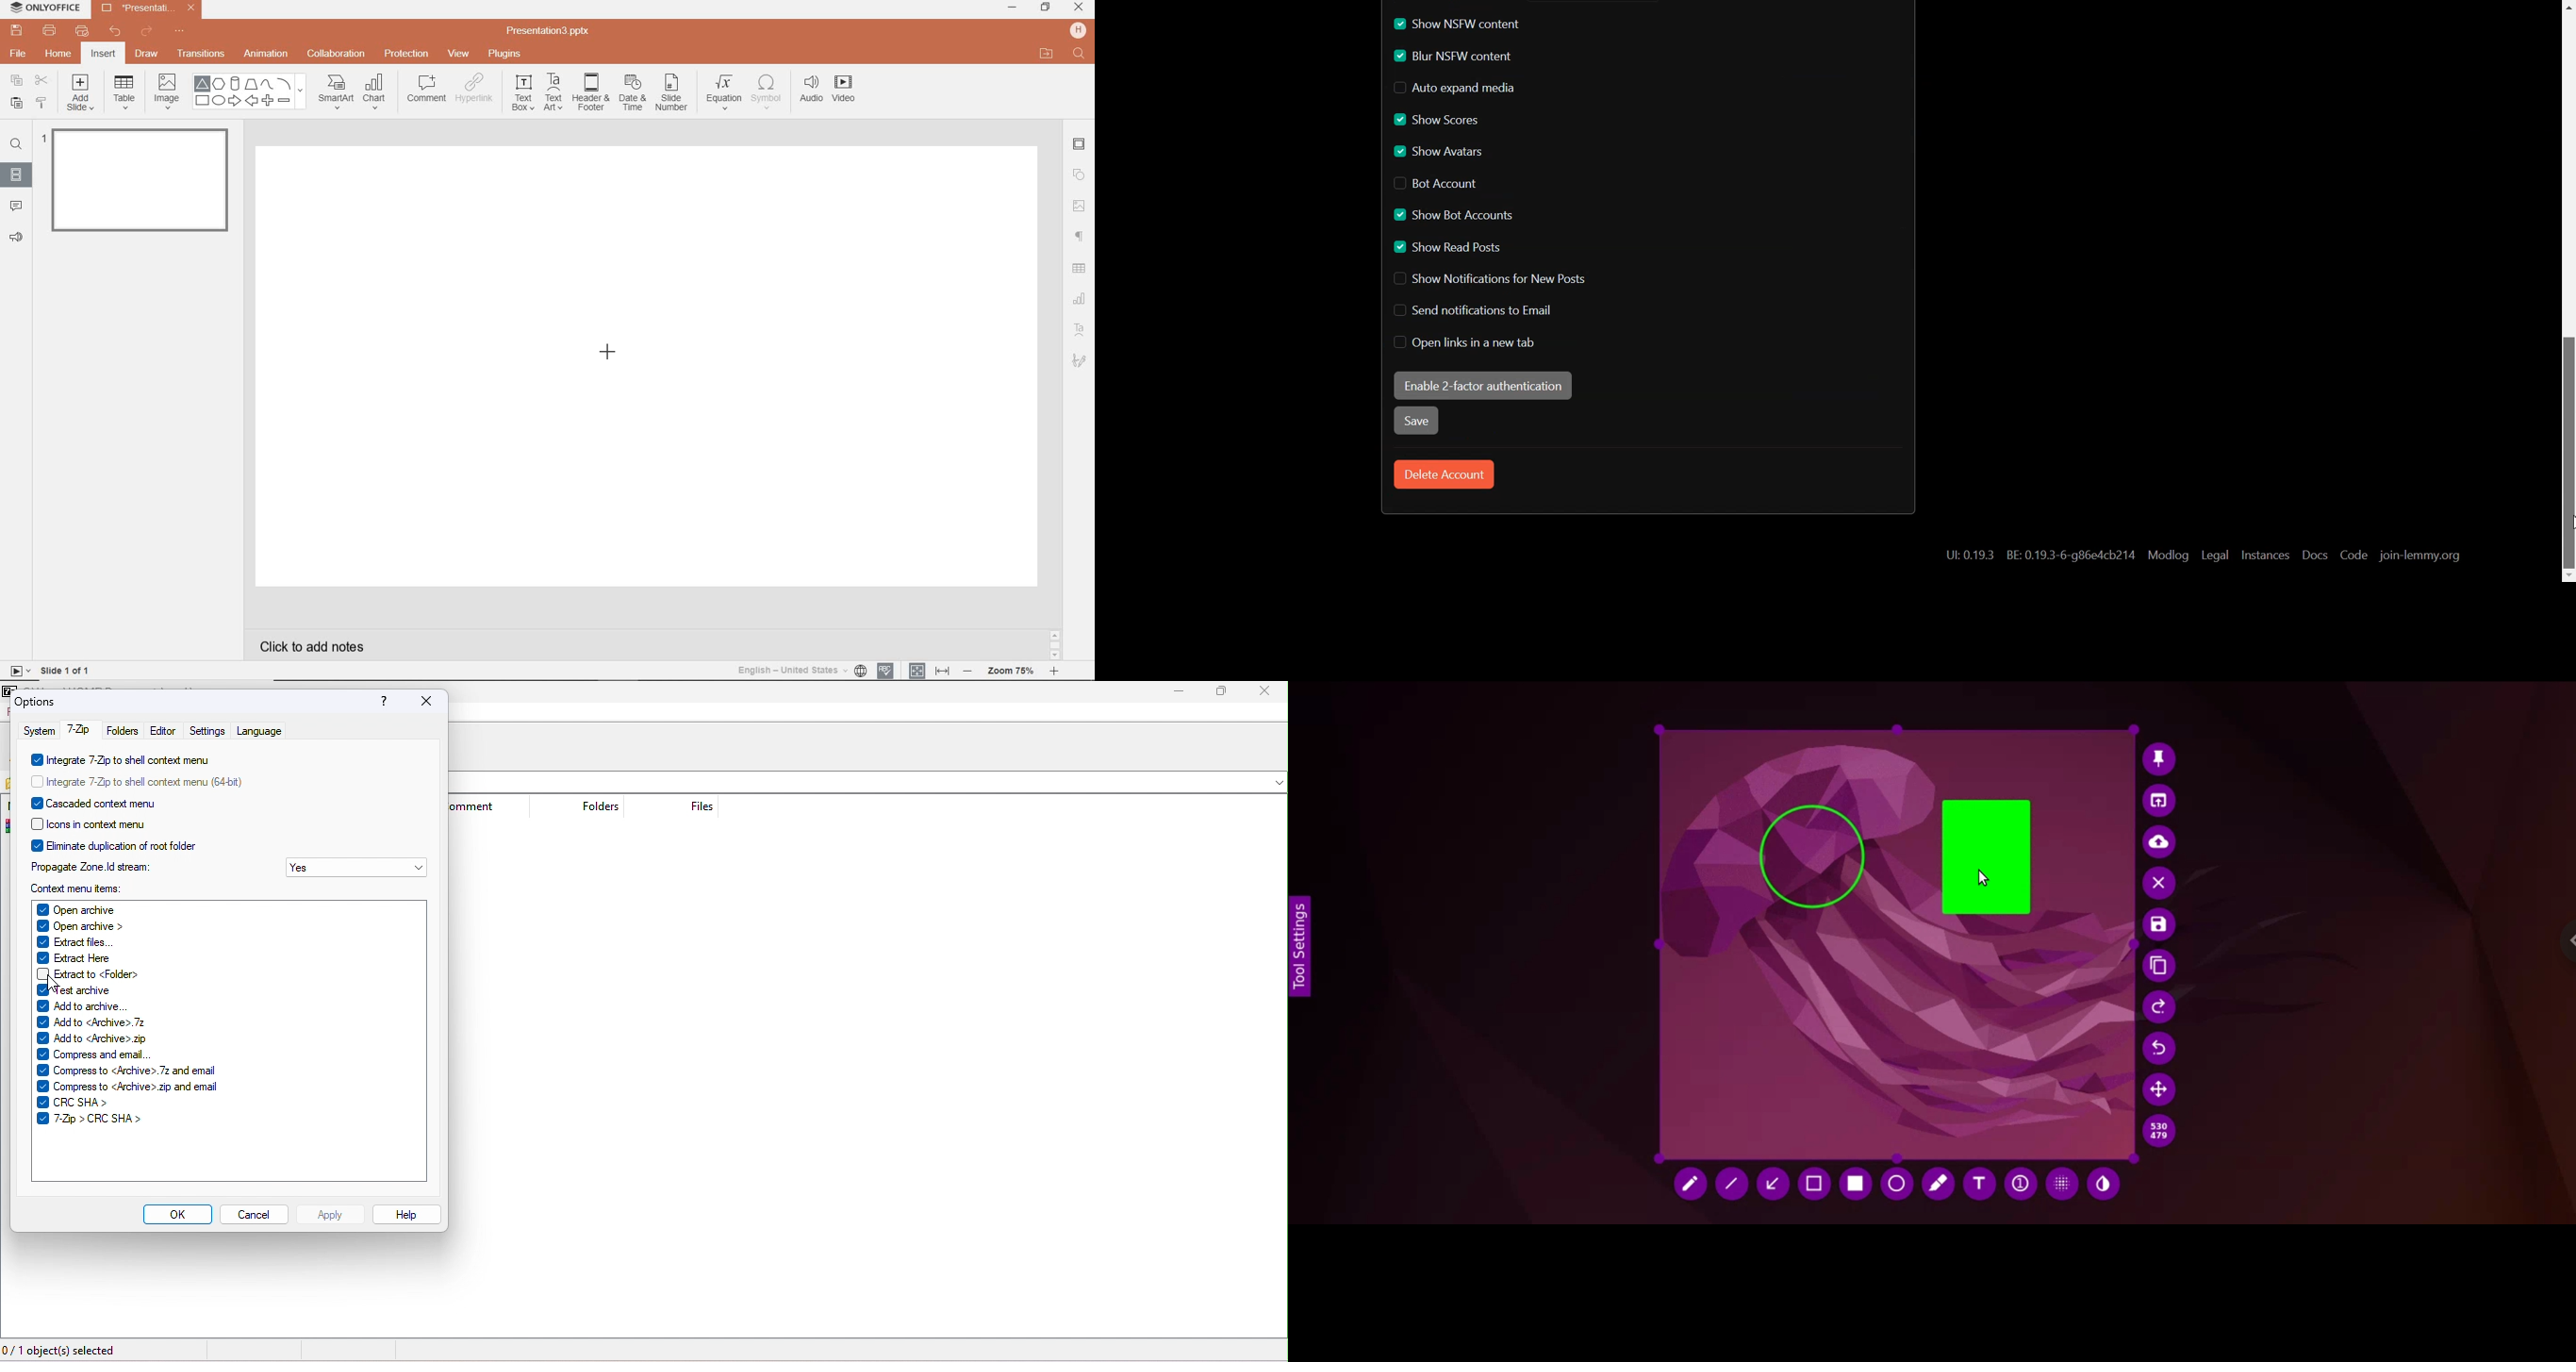 The height and width of the screenshot is (1372, 2576). I want to click on CLOSE, so click(1079, 8).